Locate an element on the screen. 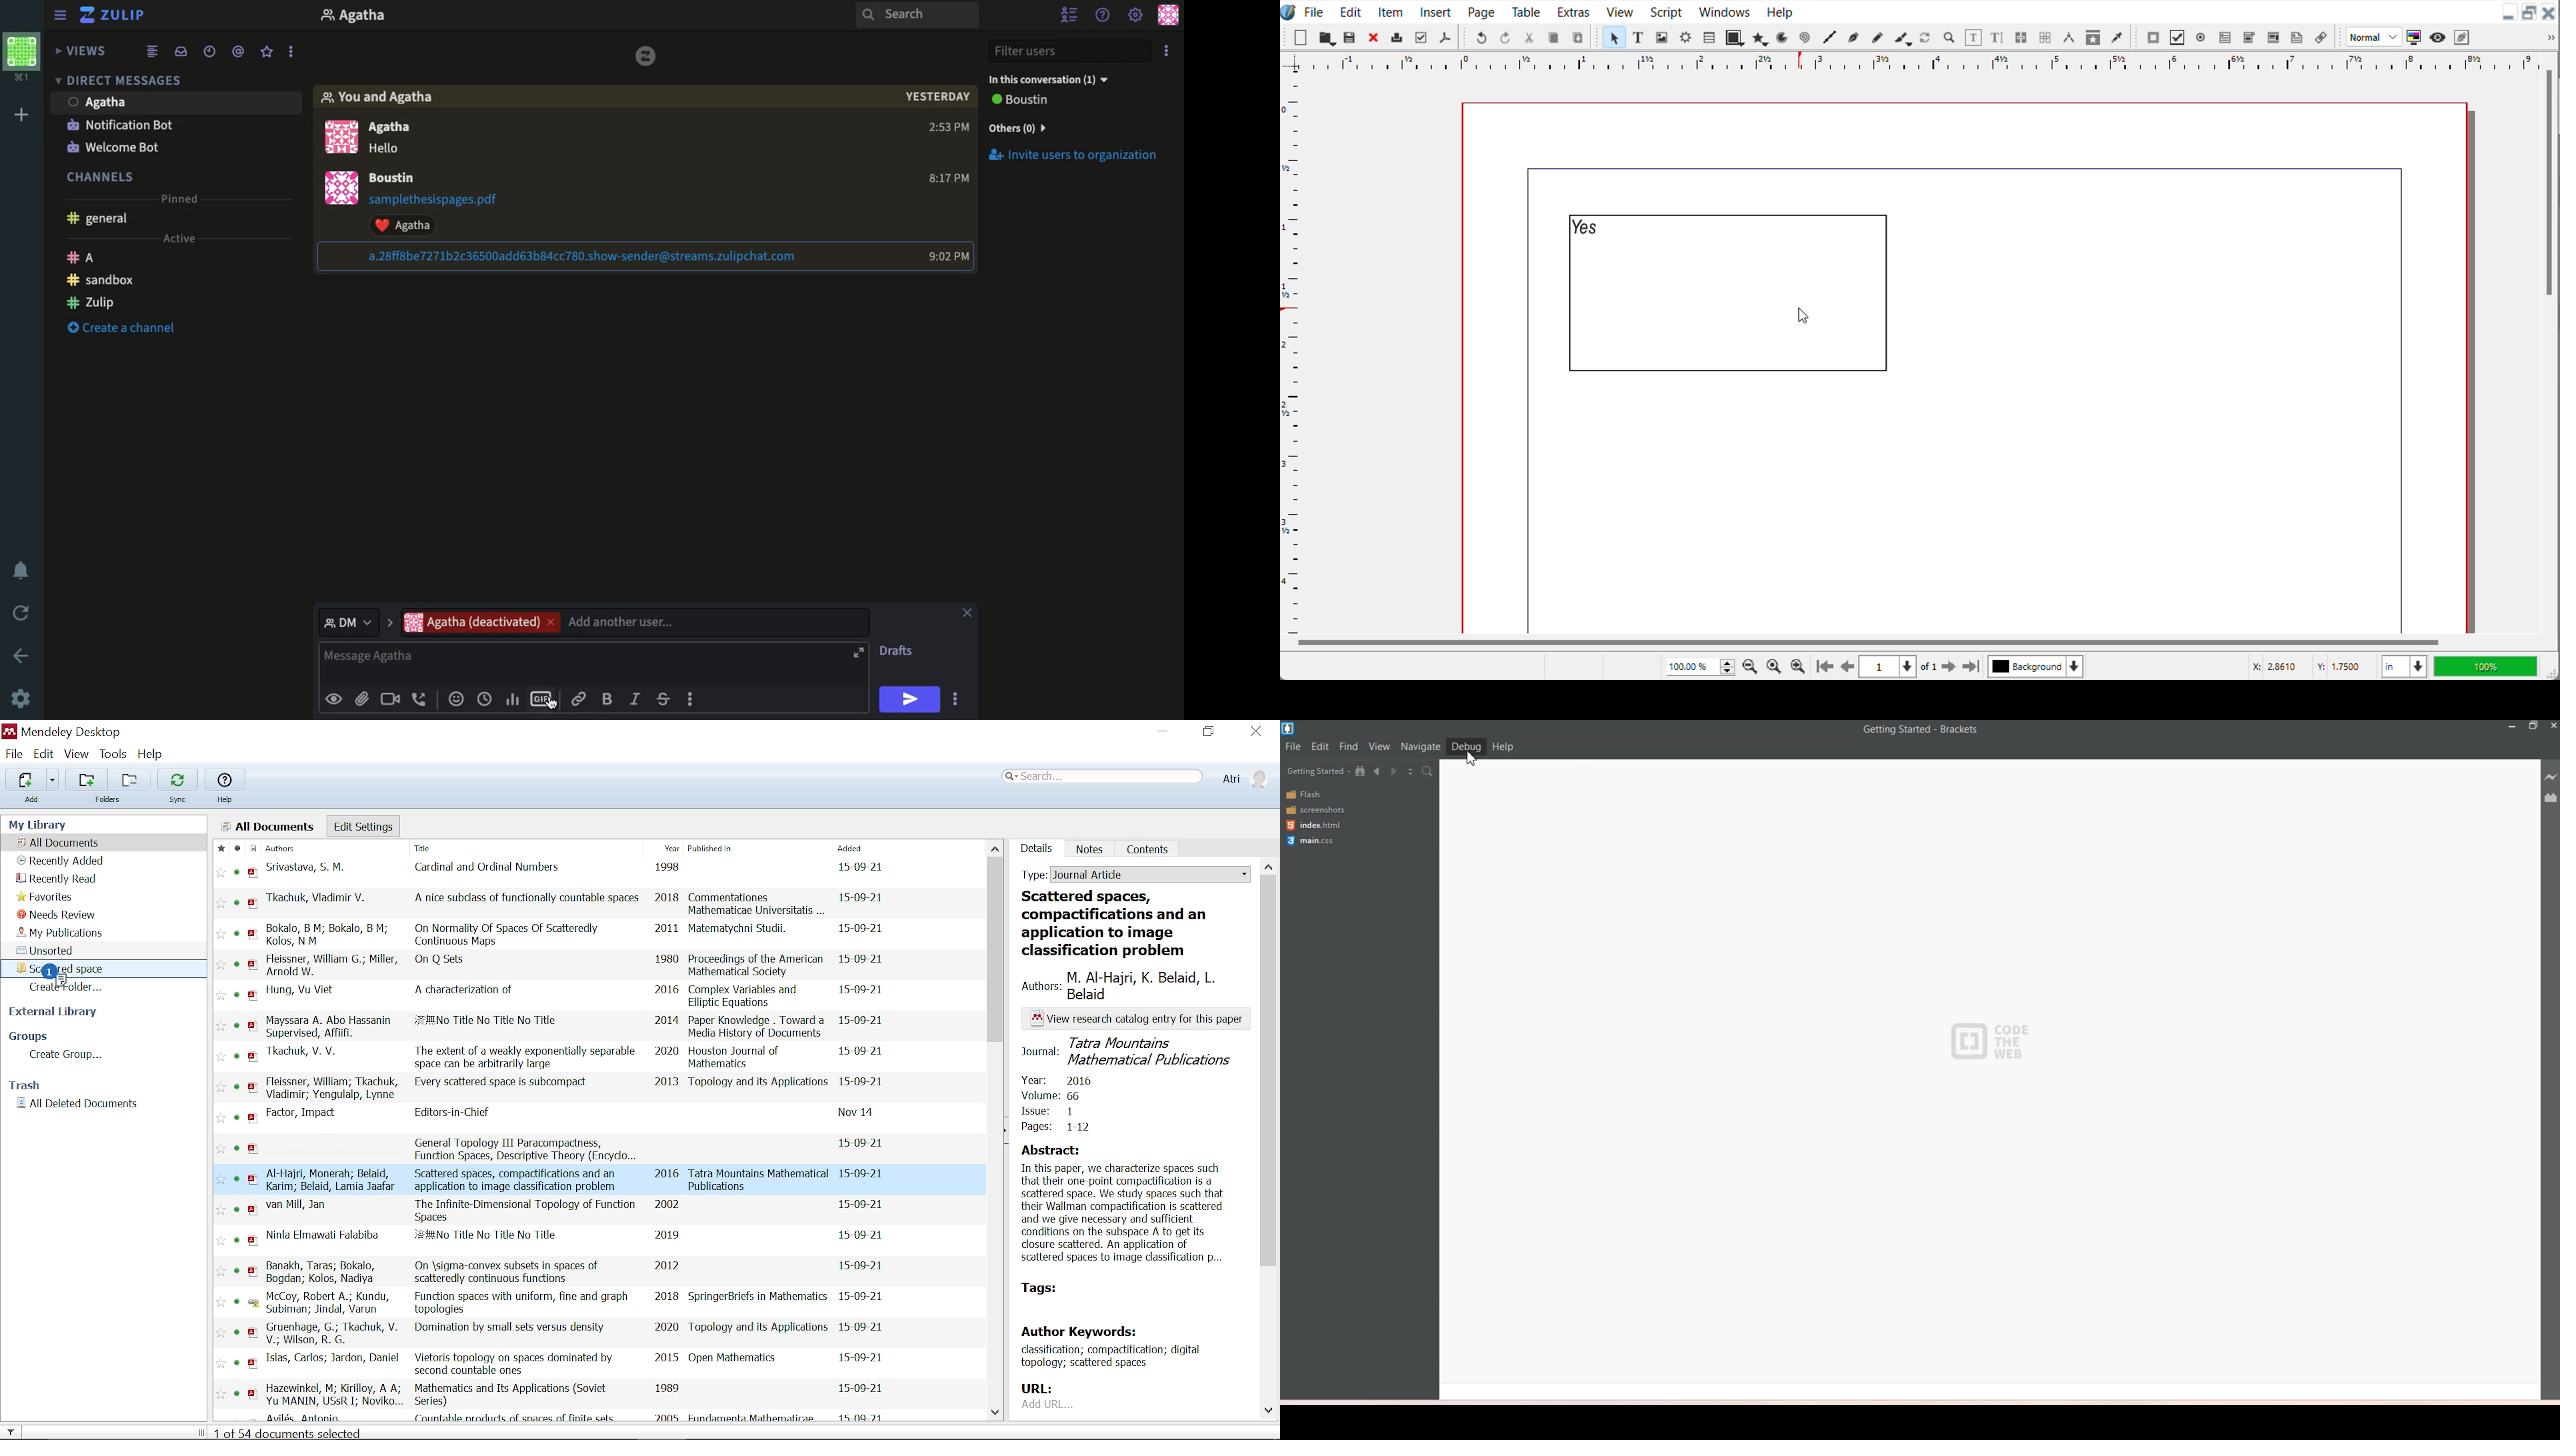 The image size is (2576, 1456). Edit is located at coordinates (1348, 11).